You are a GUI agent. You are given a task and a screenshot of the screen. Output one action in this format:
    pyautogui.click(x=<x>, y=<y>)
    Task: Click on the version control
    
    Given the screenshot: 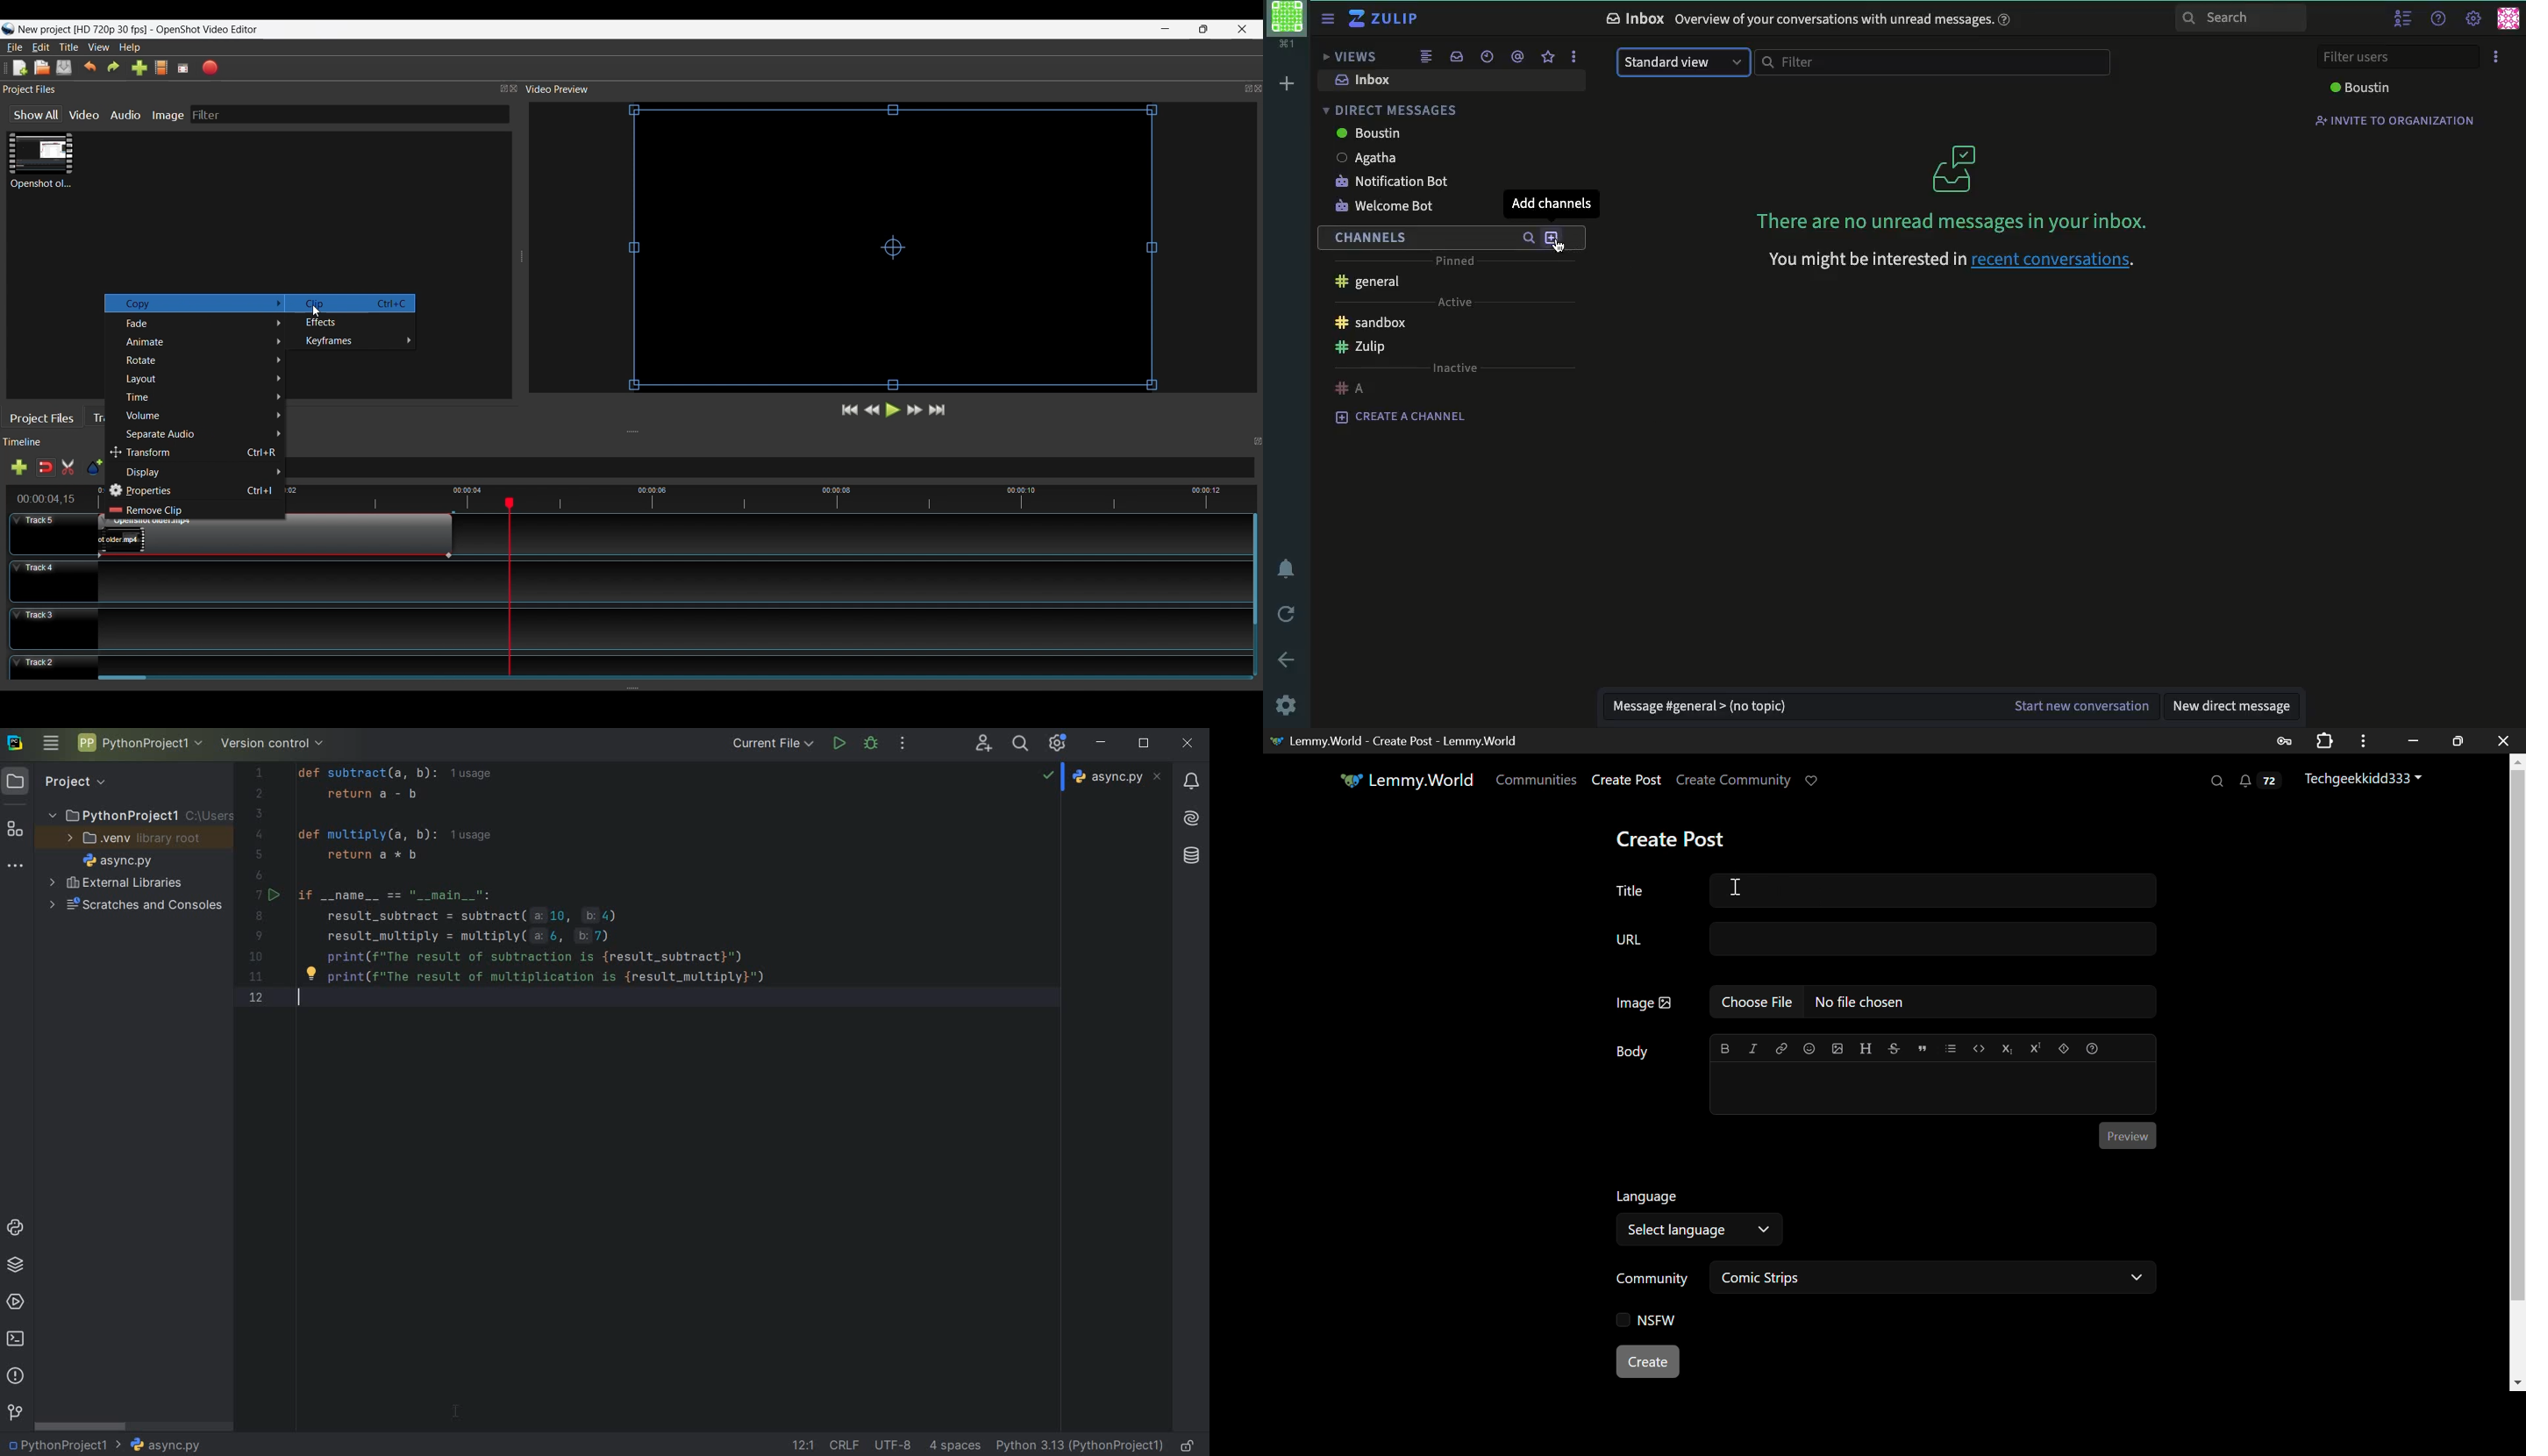 What is the action you would take?
    pyautogui.click(x=15, y=1413)
    